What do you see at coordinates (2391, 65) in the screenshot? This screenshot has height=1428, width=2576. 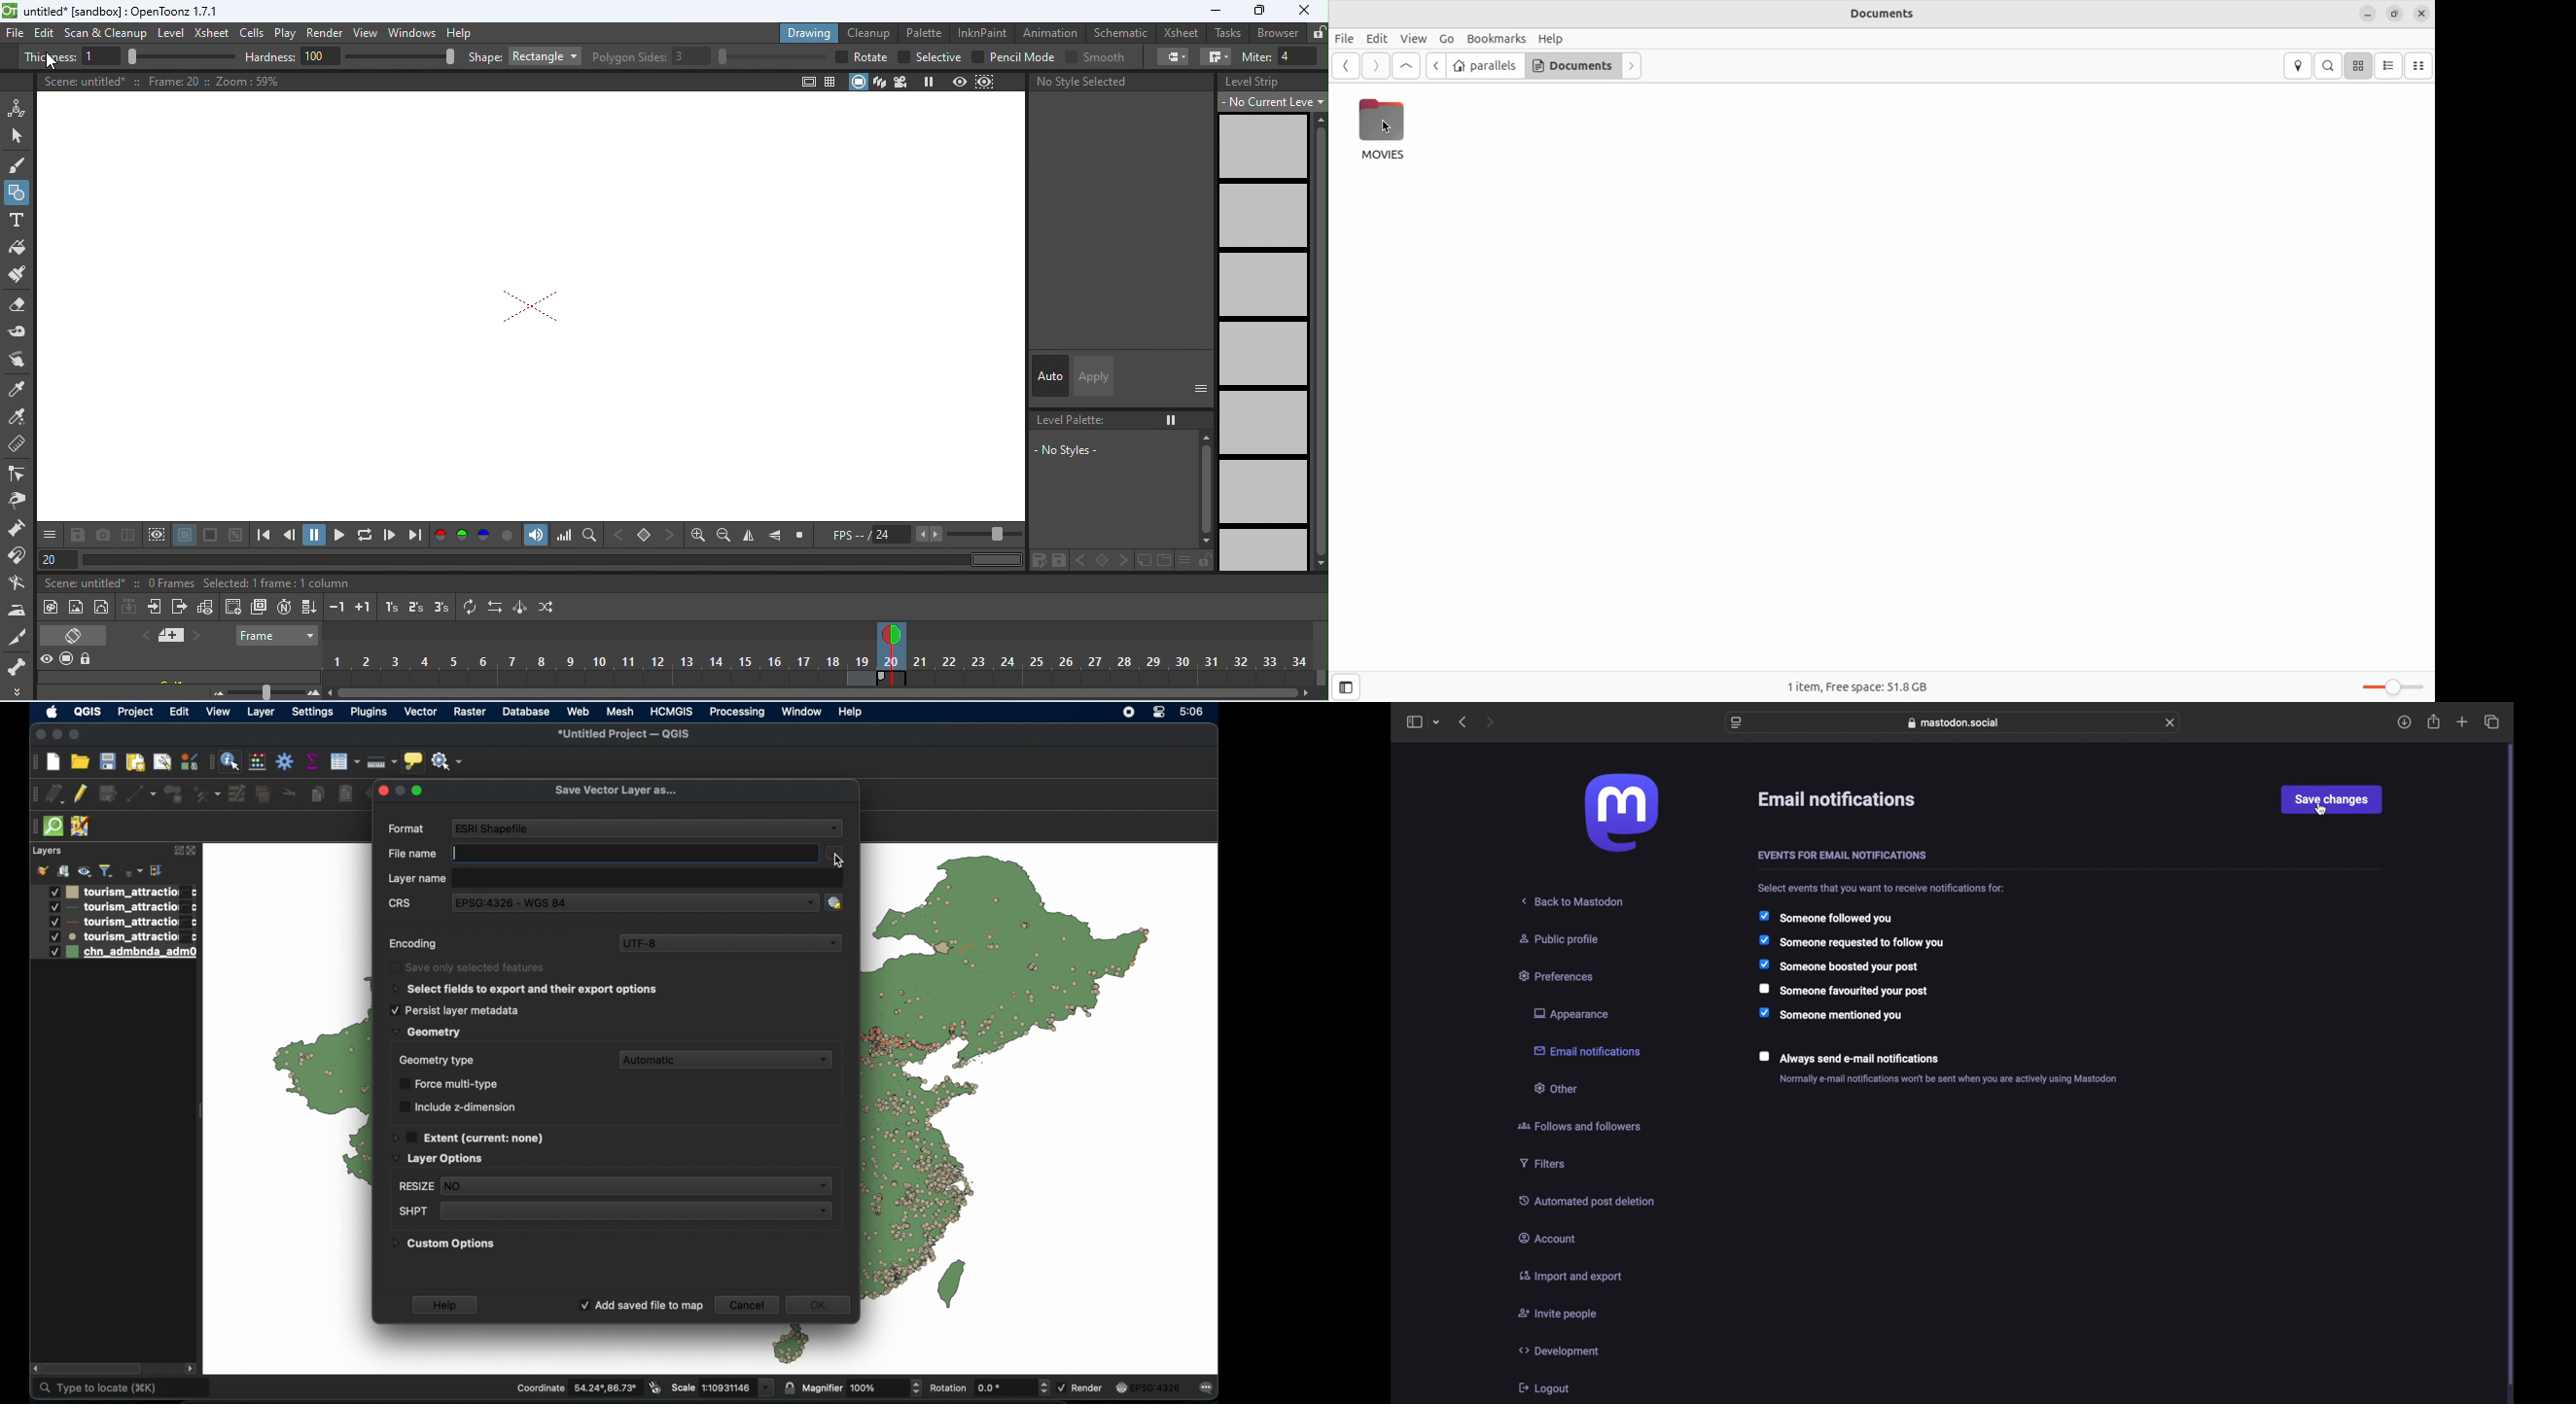 I see `List view` at bounding box center [2391, 65].